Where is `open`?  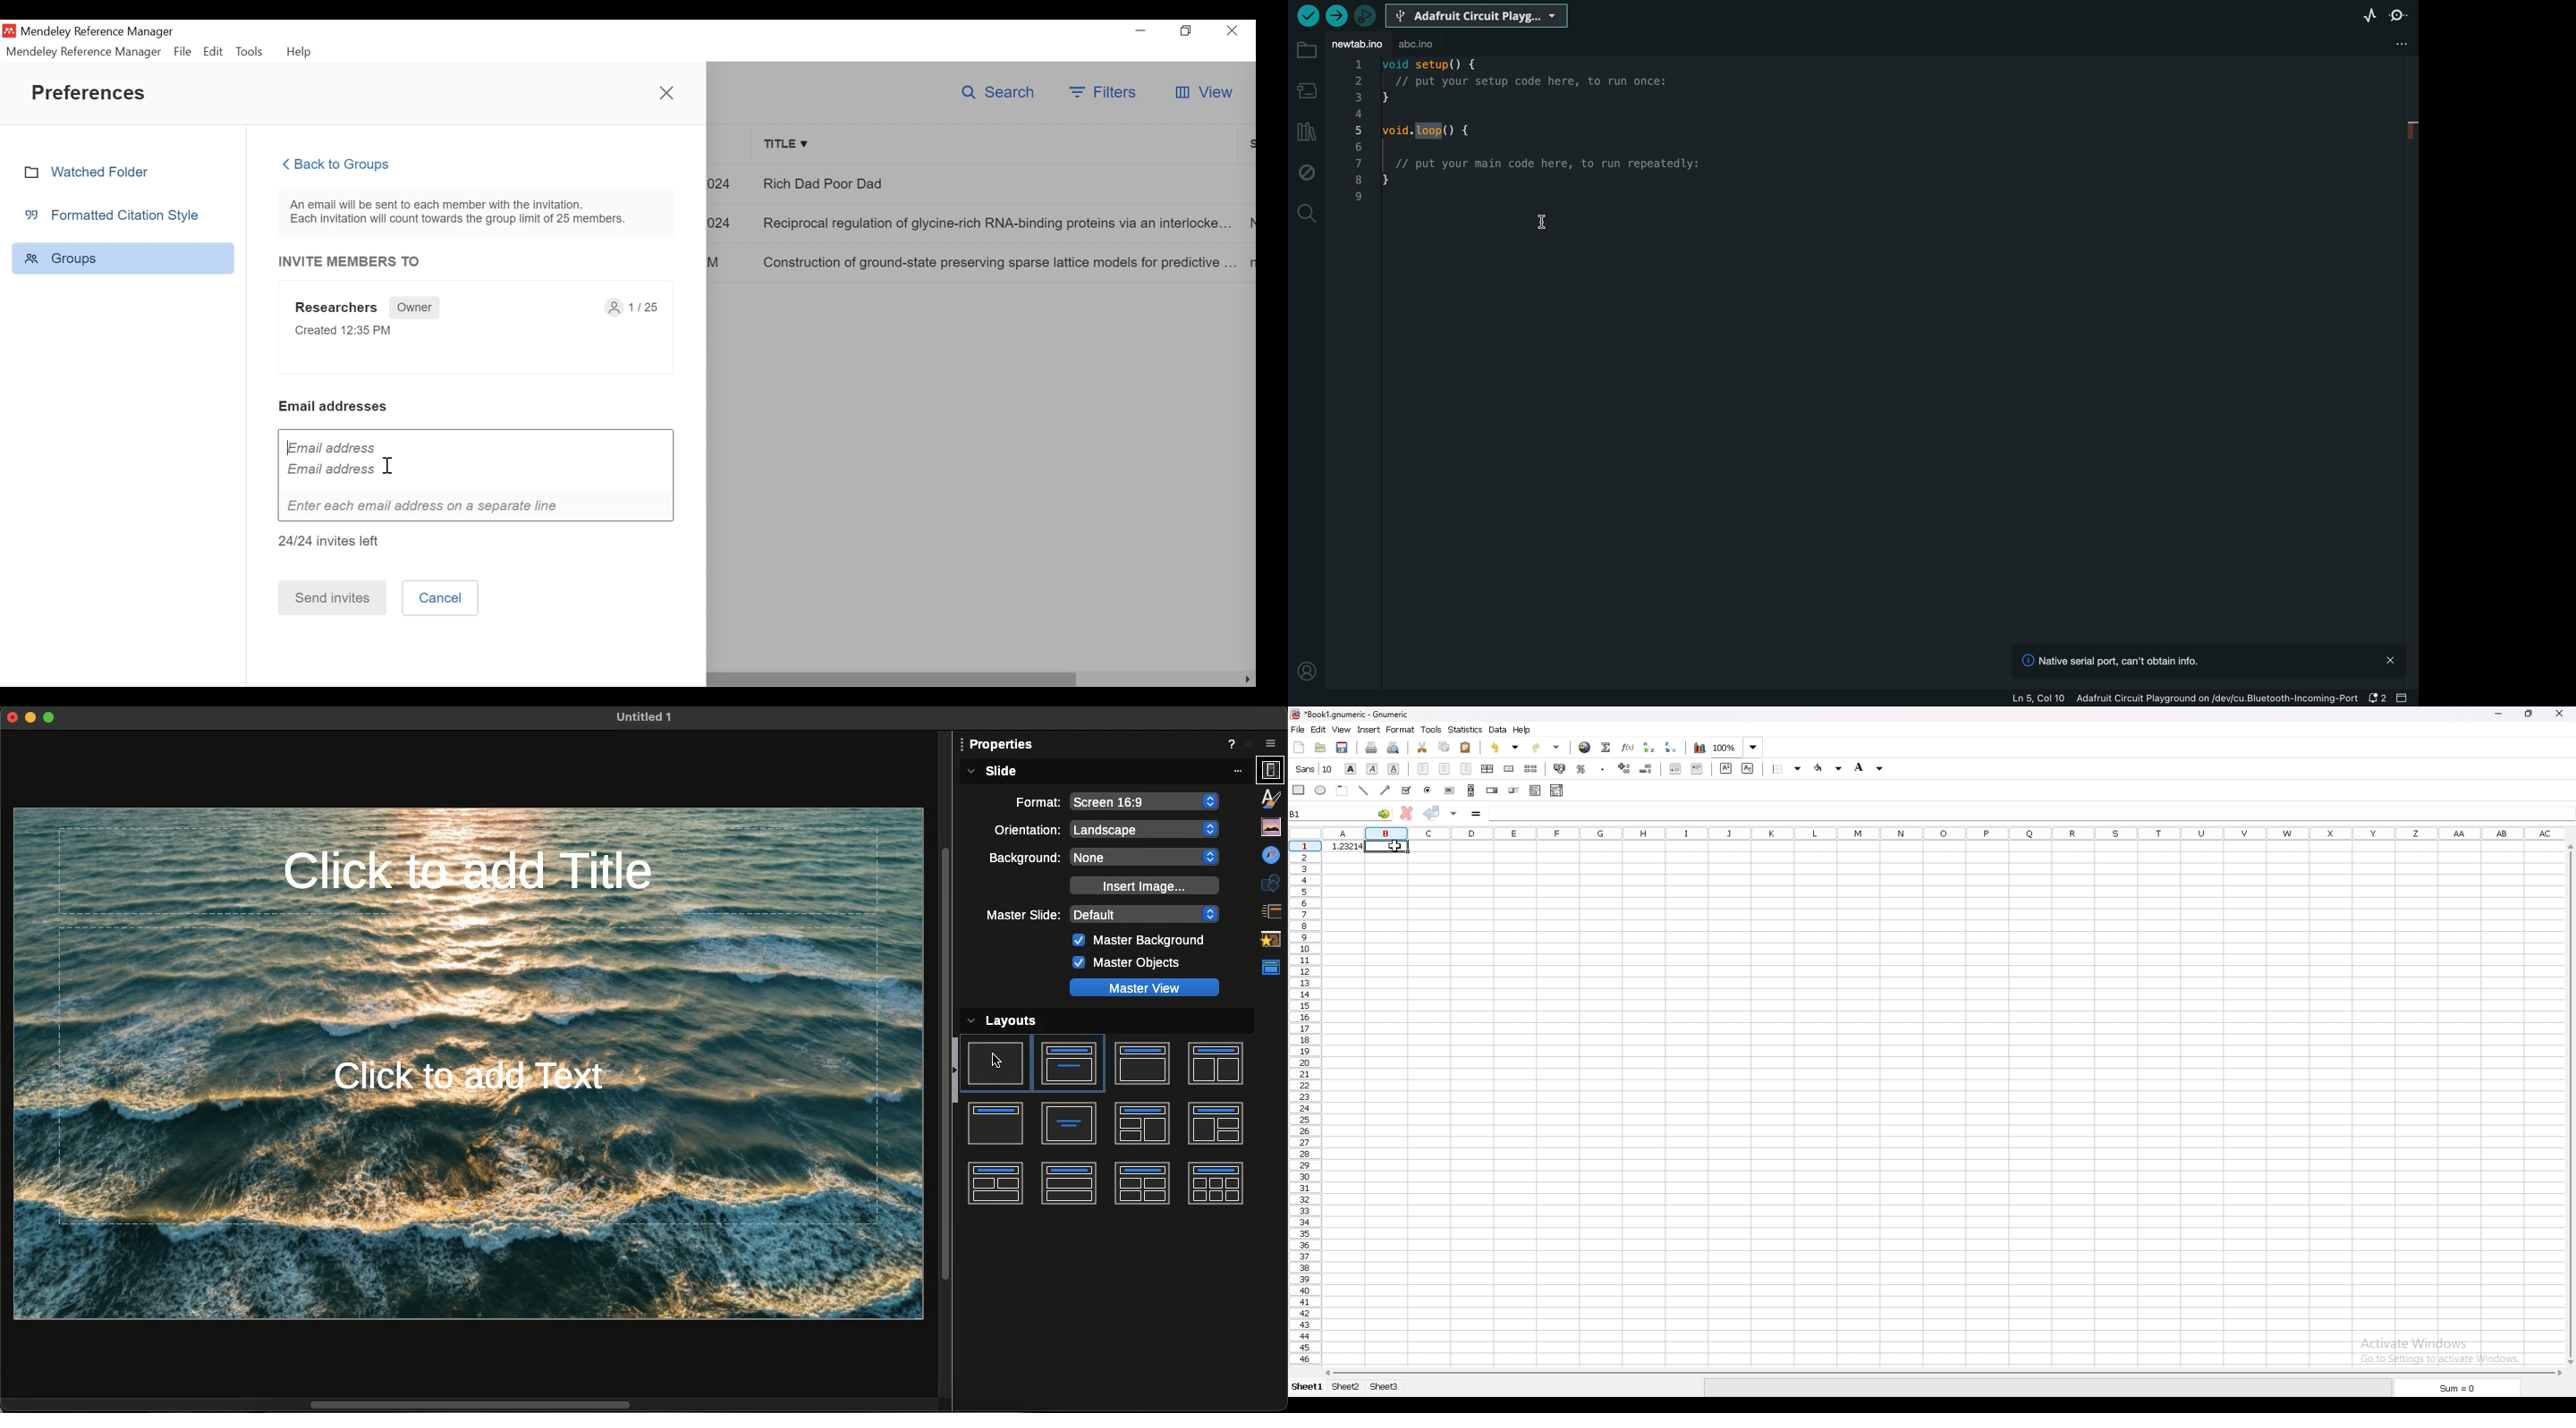 open is located at coordinates (1321, 747).